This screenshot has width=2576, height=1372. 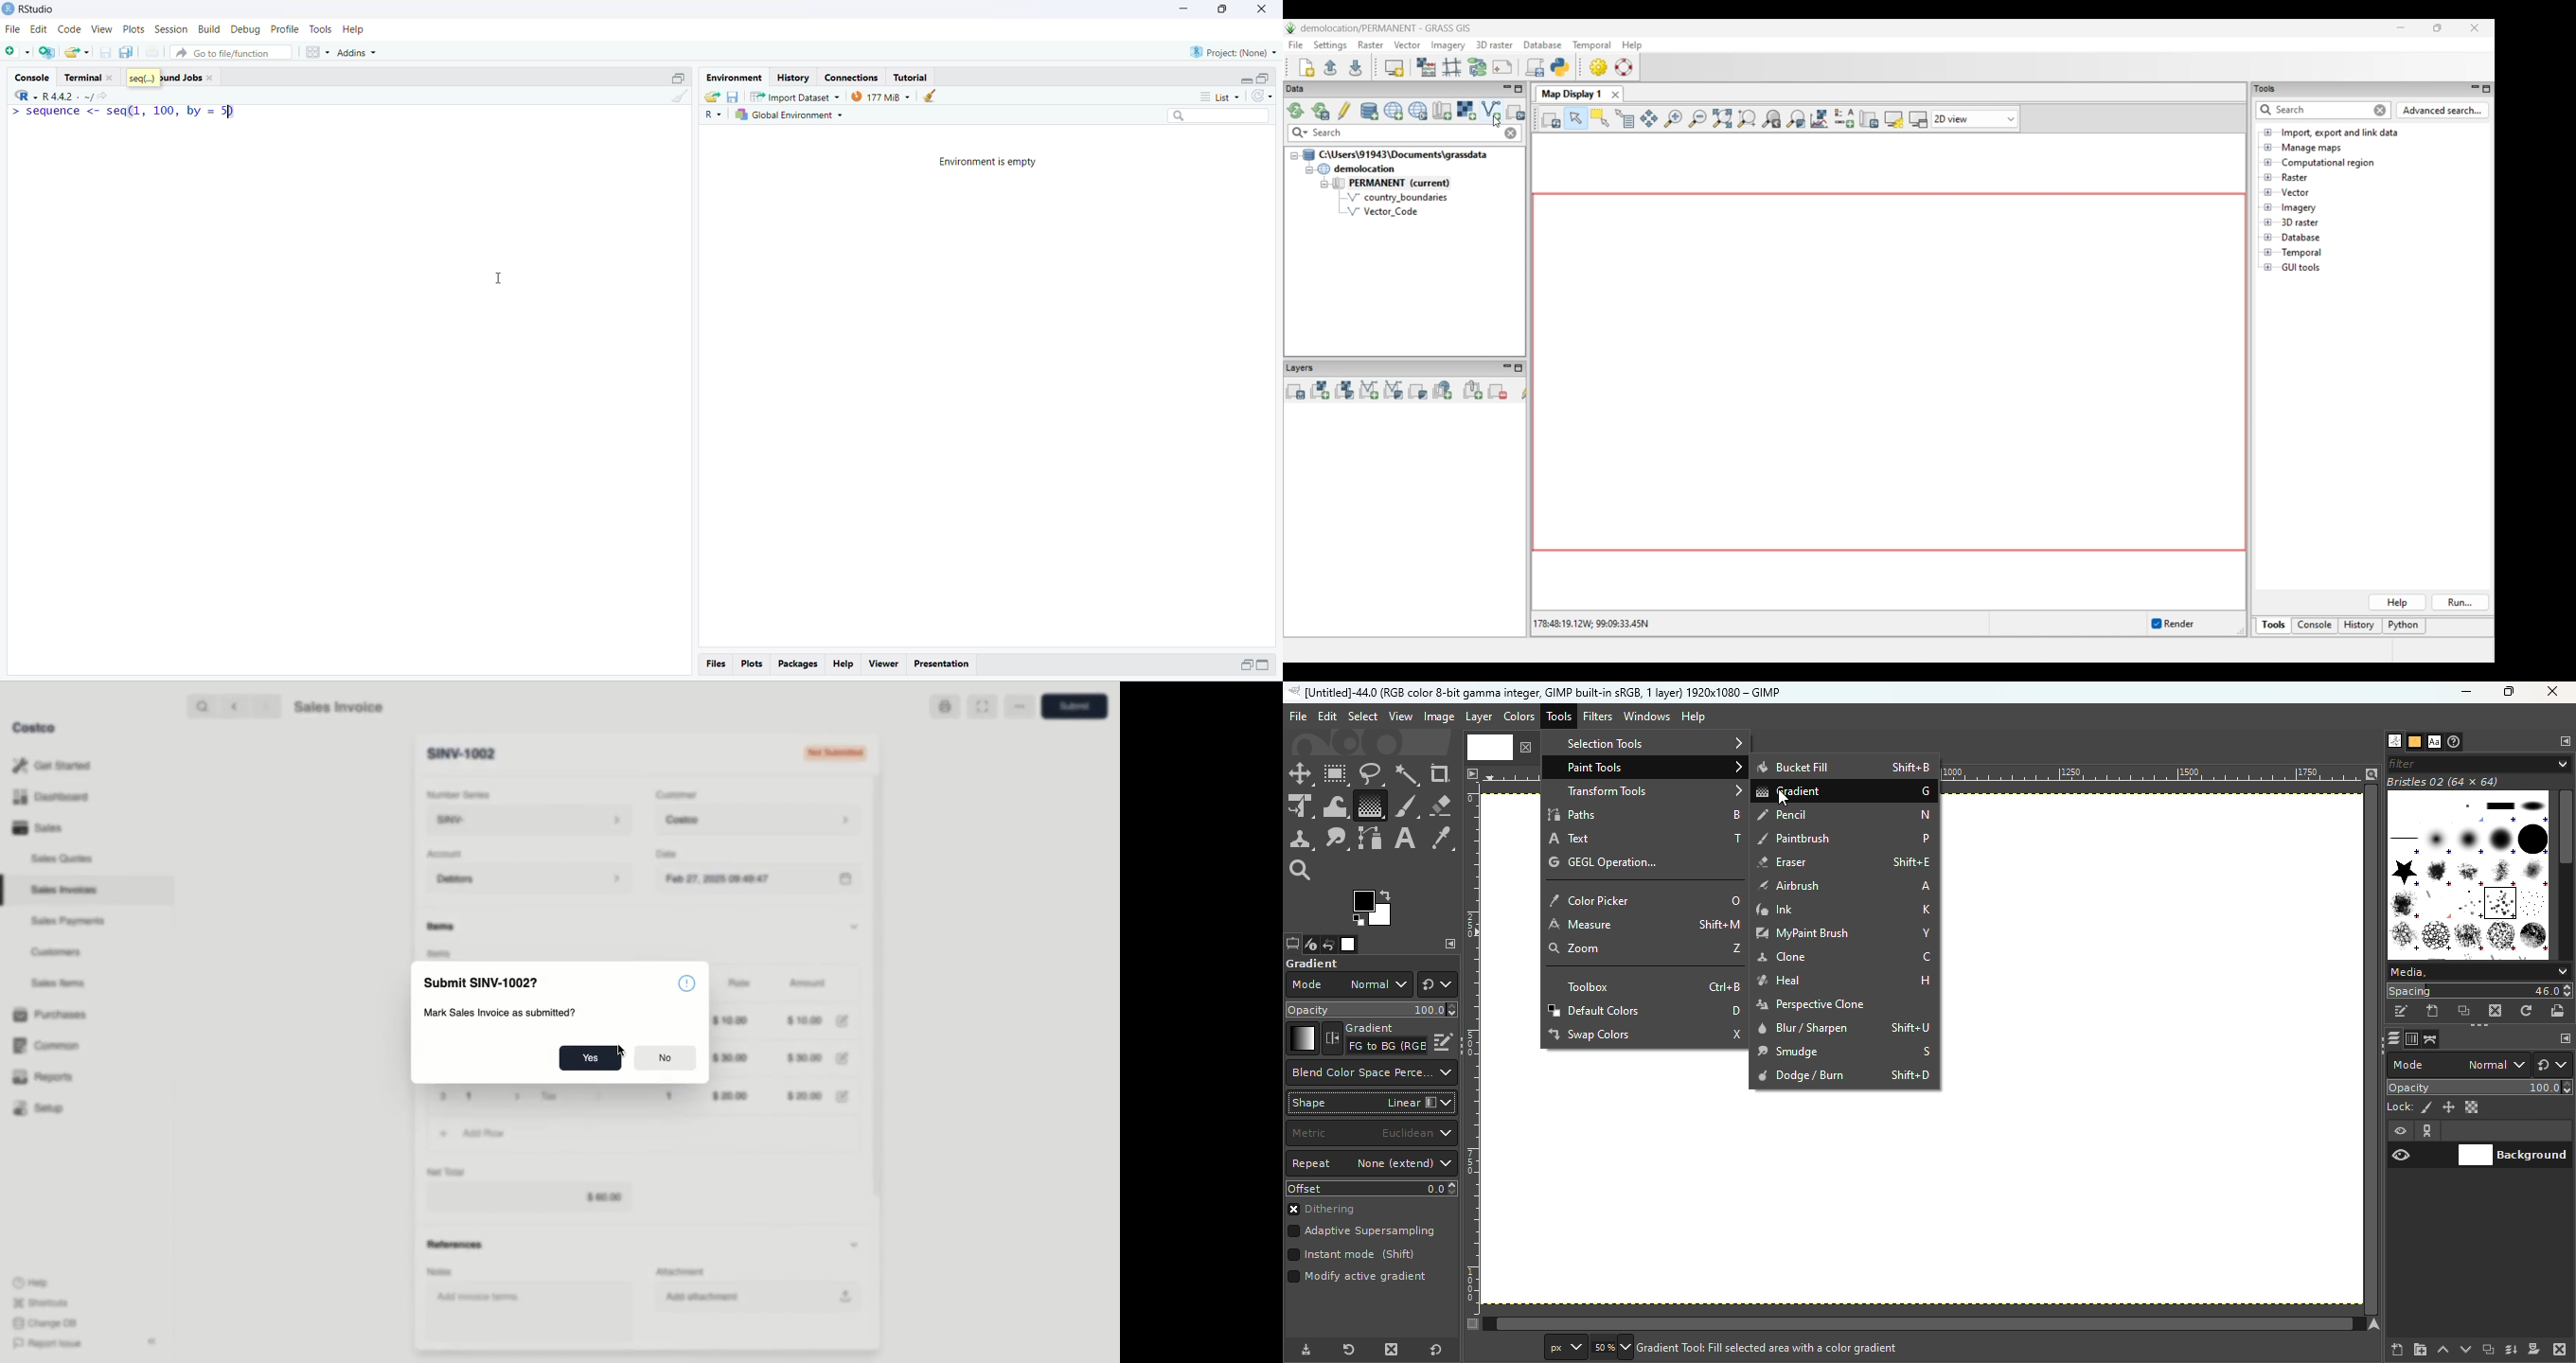 I want to click on Common, so click(x=43, y=1044).